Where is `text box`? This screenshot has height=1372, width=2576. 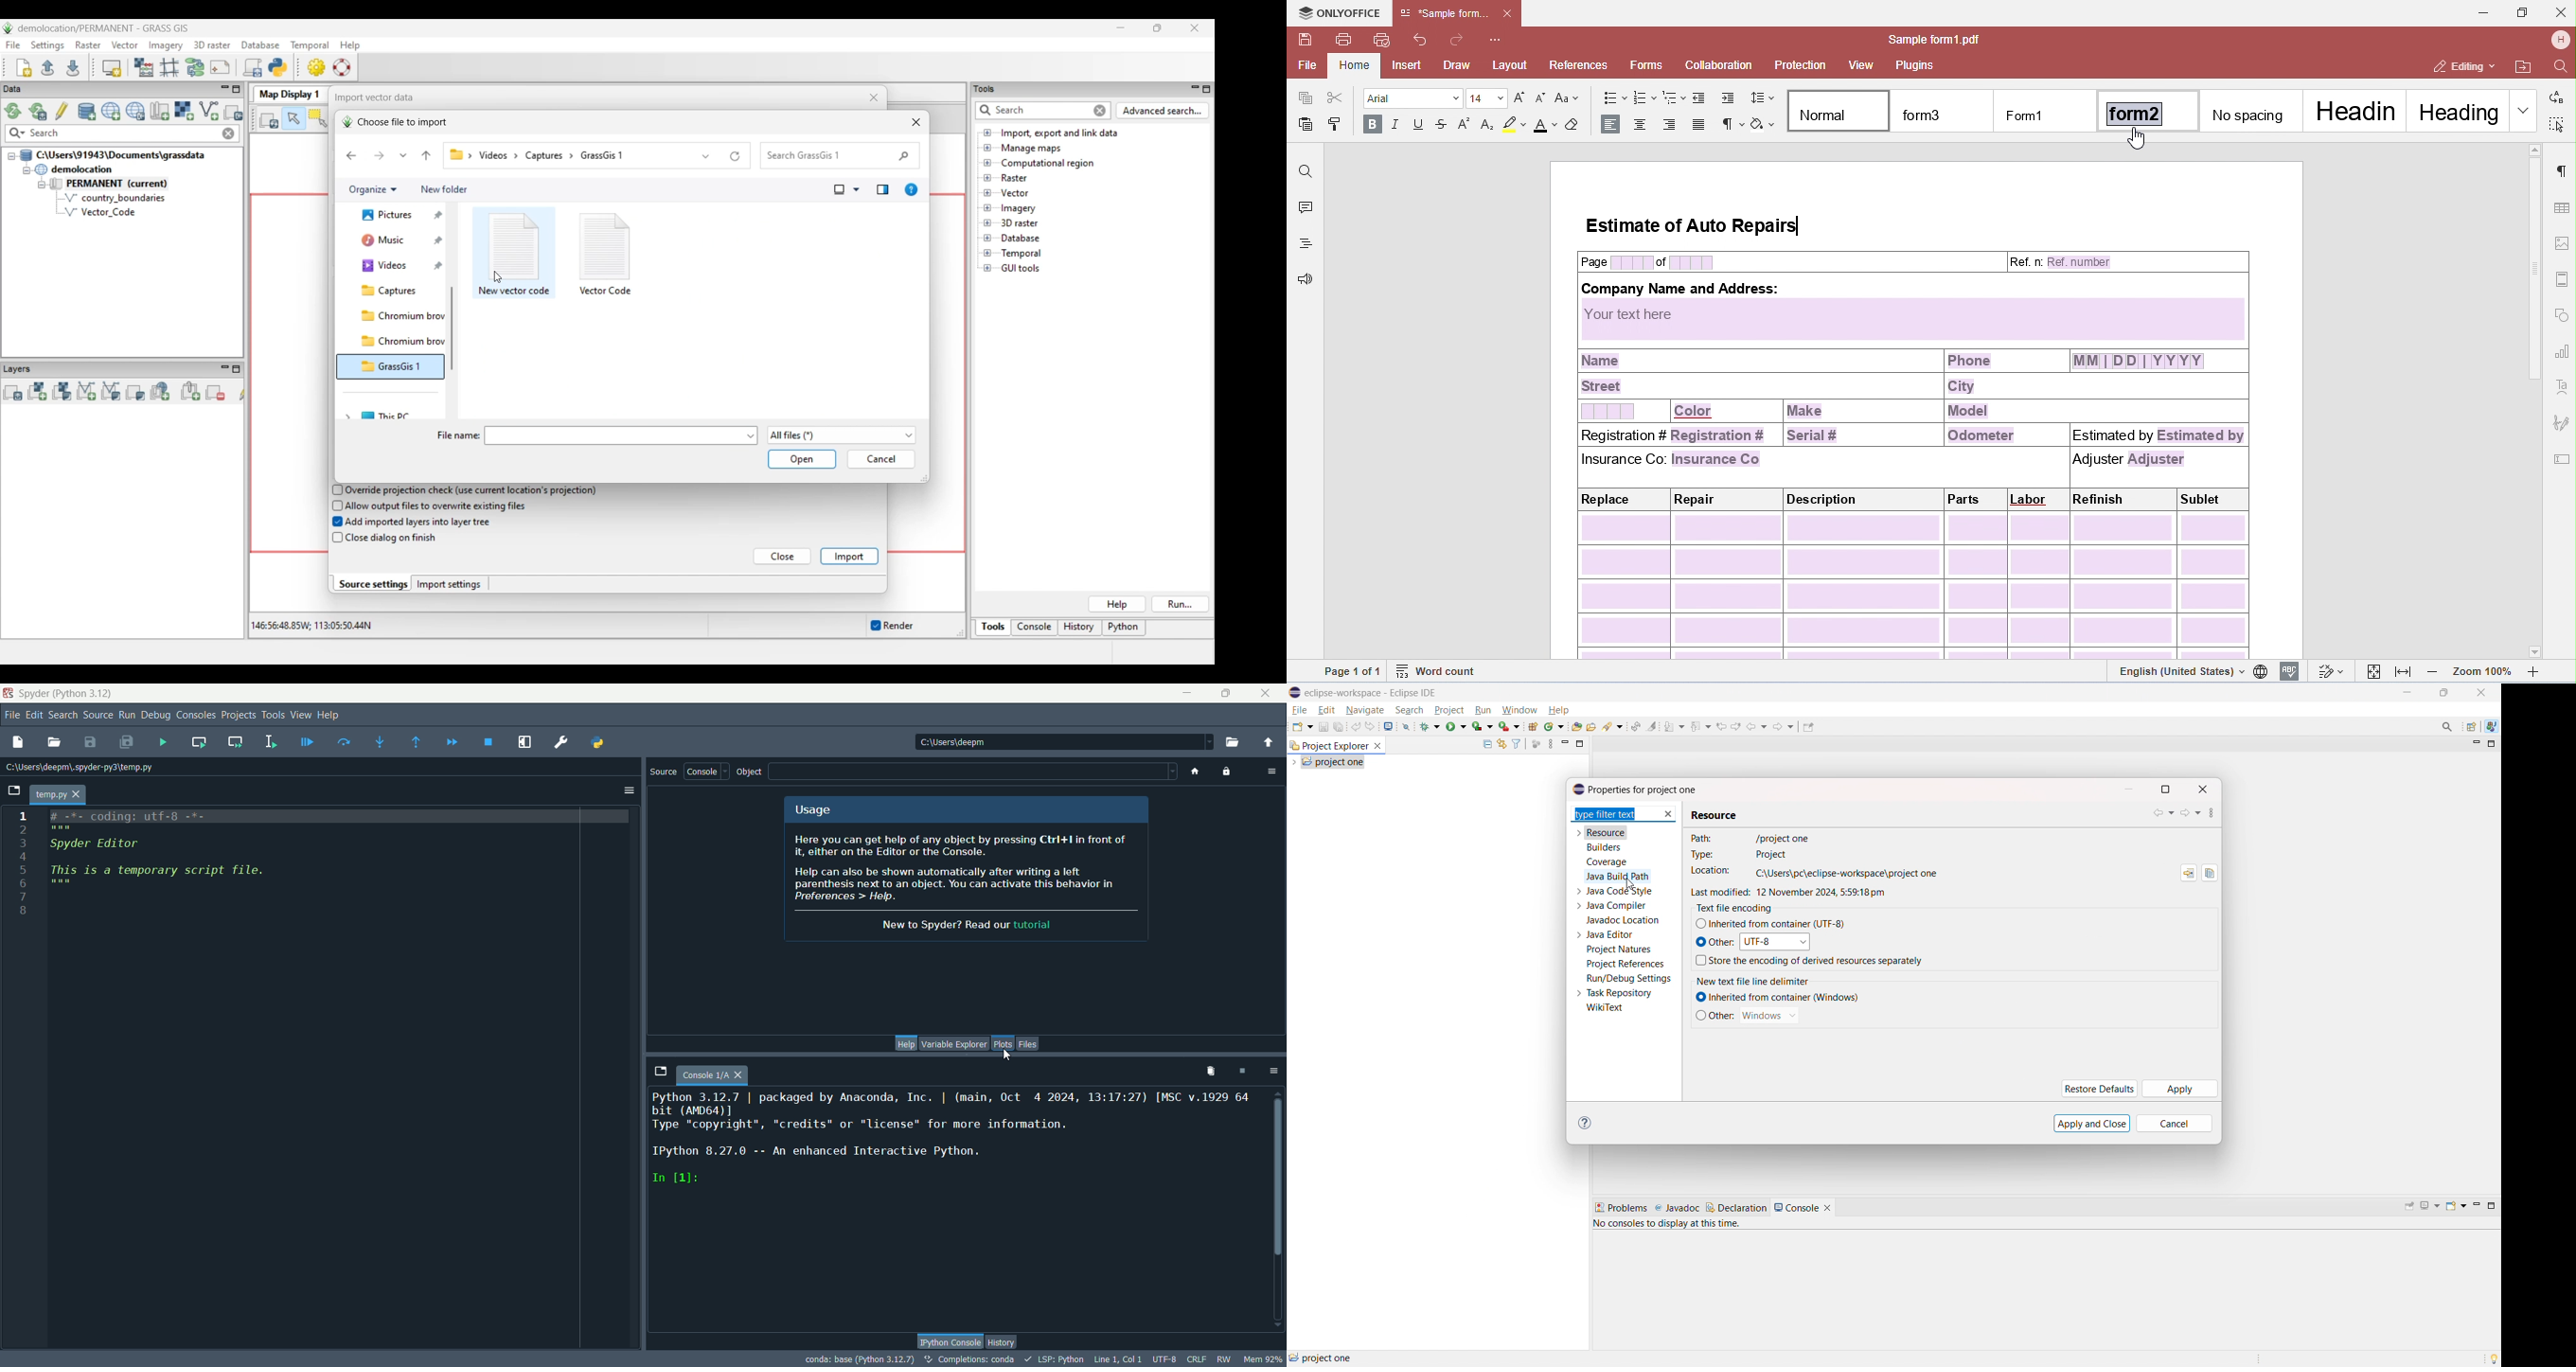
text box is located at coordinates (973, 772).